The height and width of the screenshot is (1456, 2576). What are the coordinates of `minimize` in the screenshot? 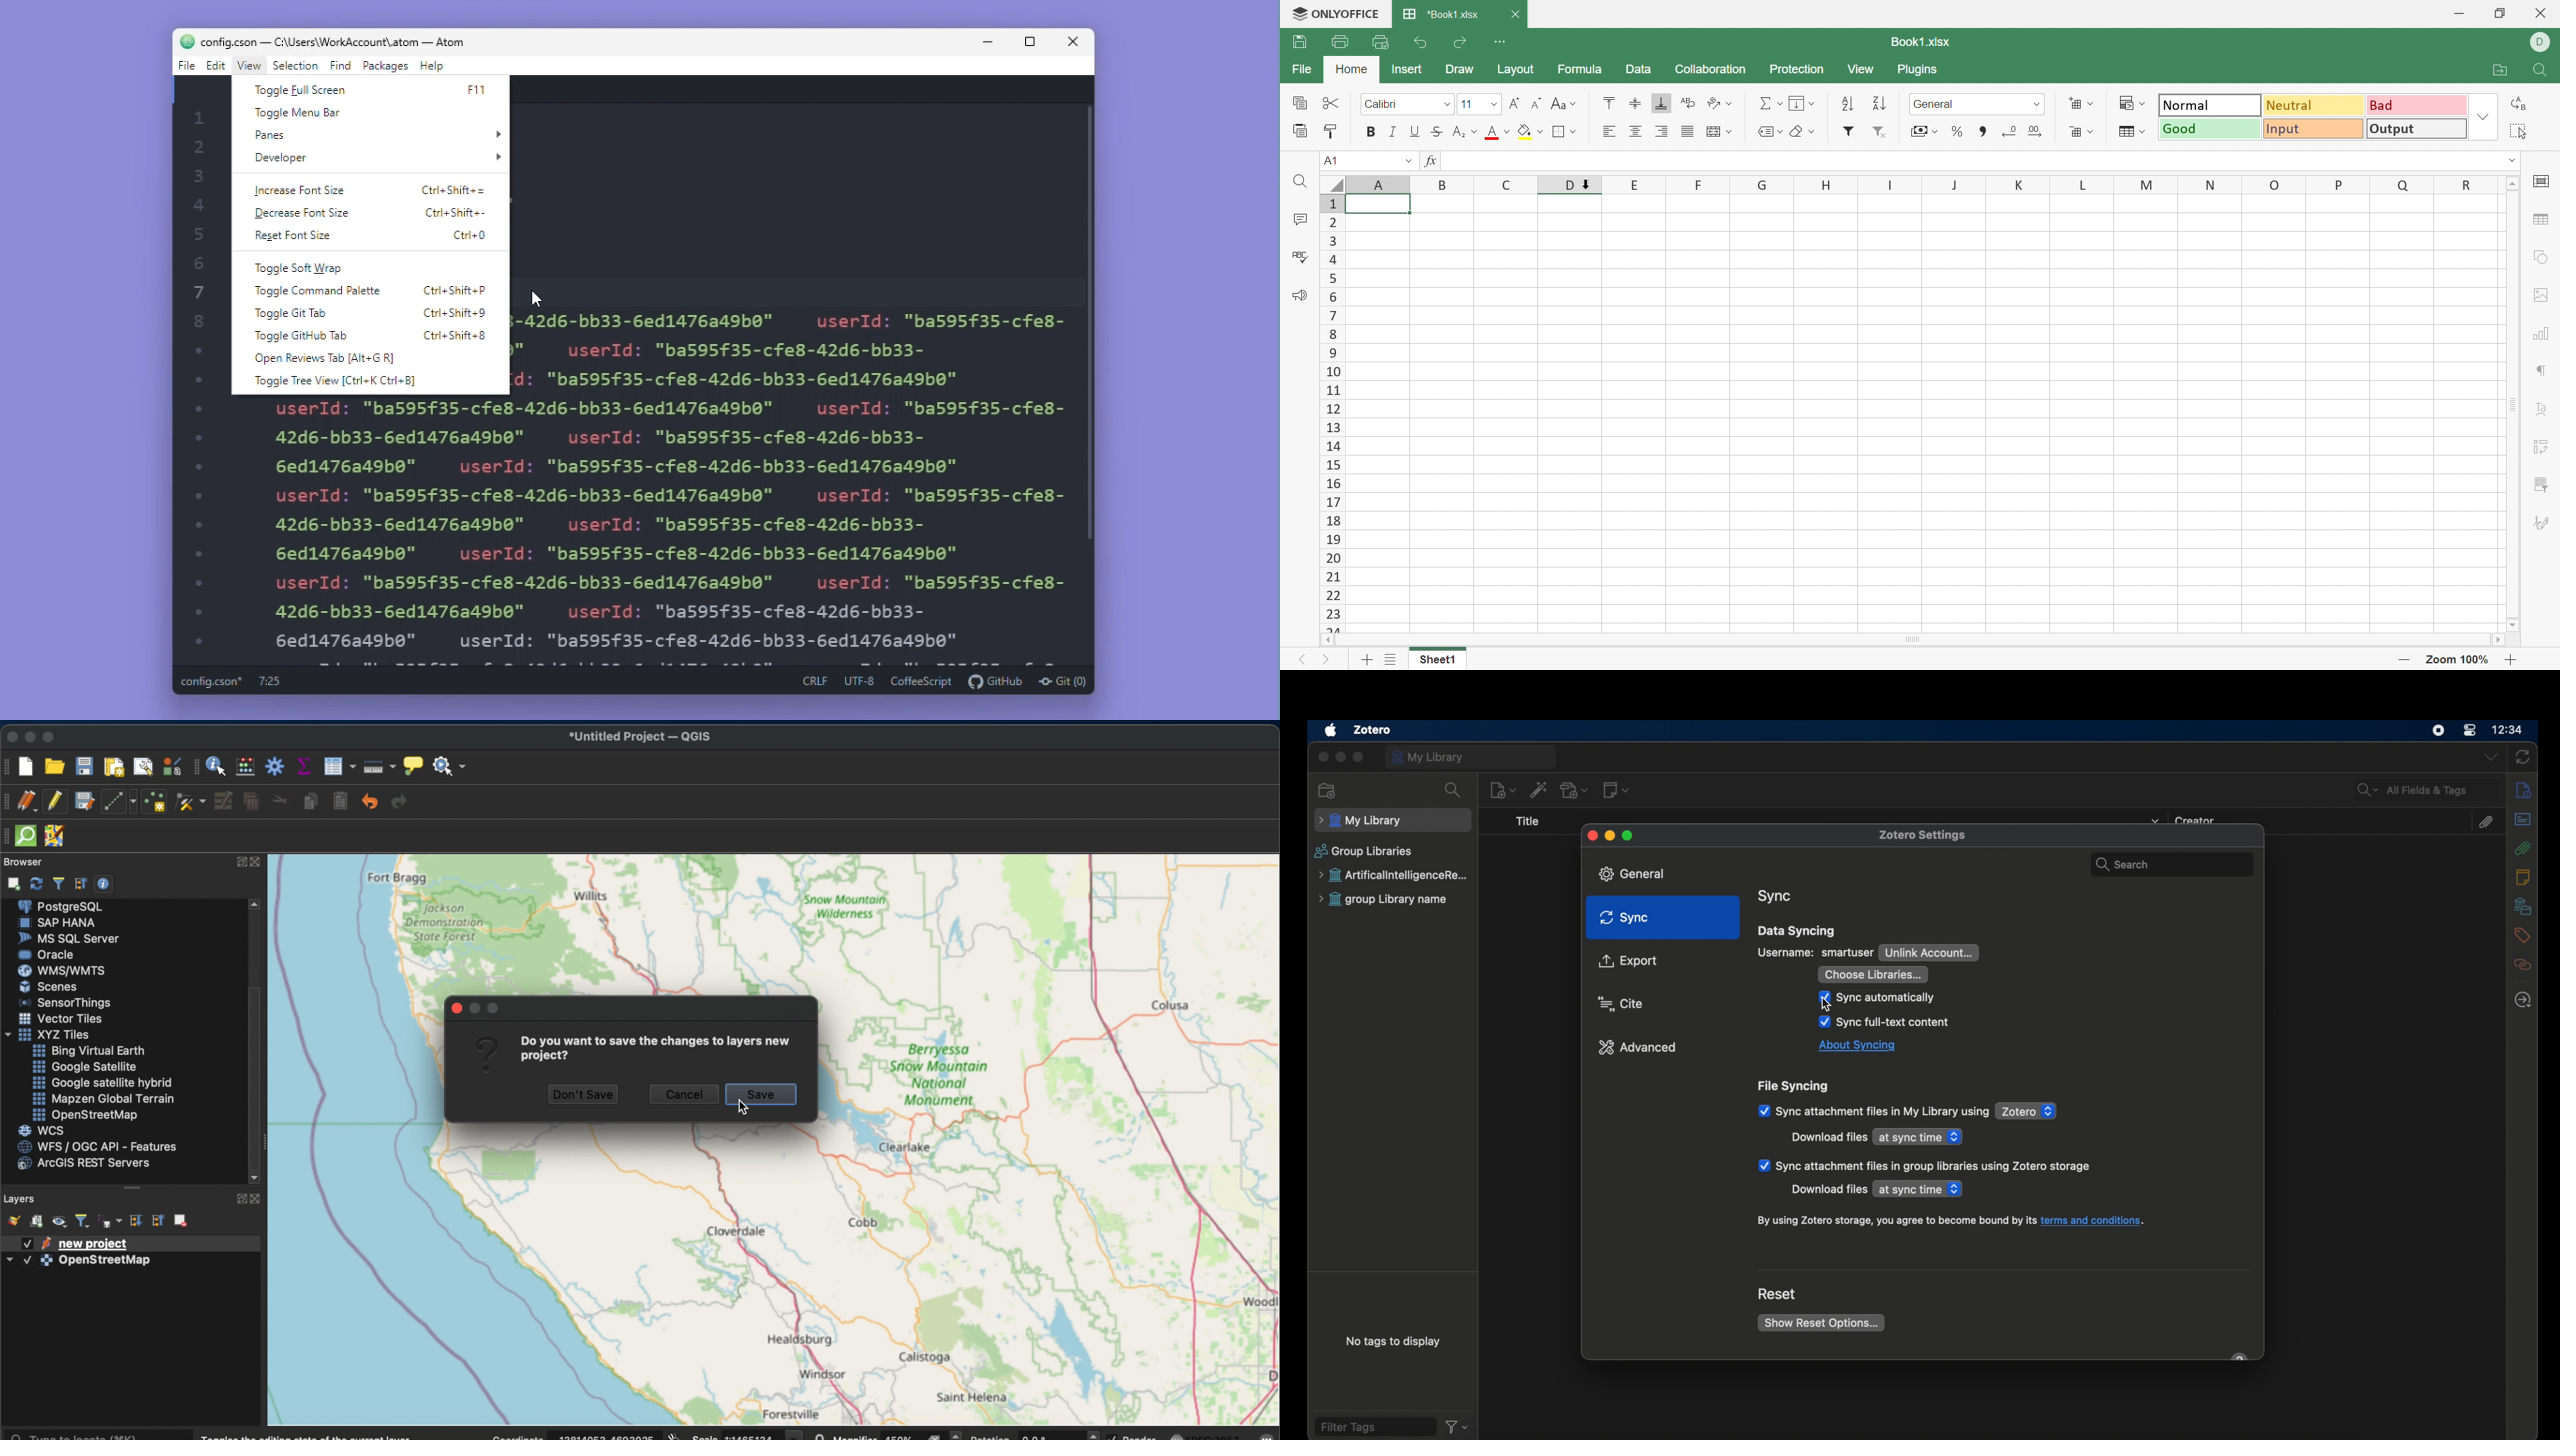 It's located at (31, 737).